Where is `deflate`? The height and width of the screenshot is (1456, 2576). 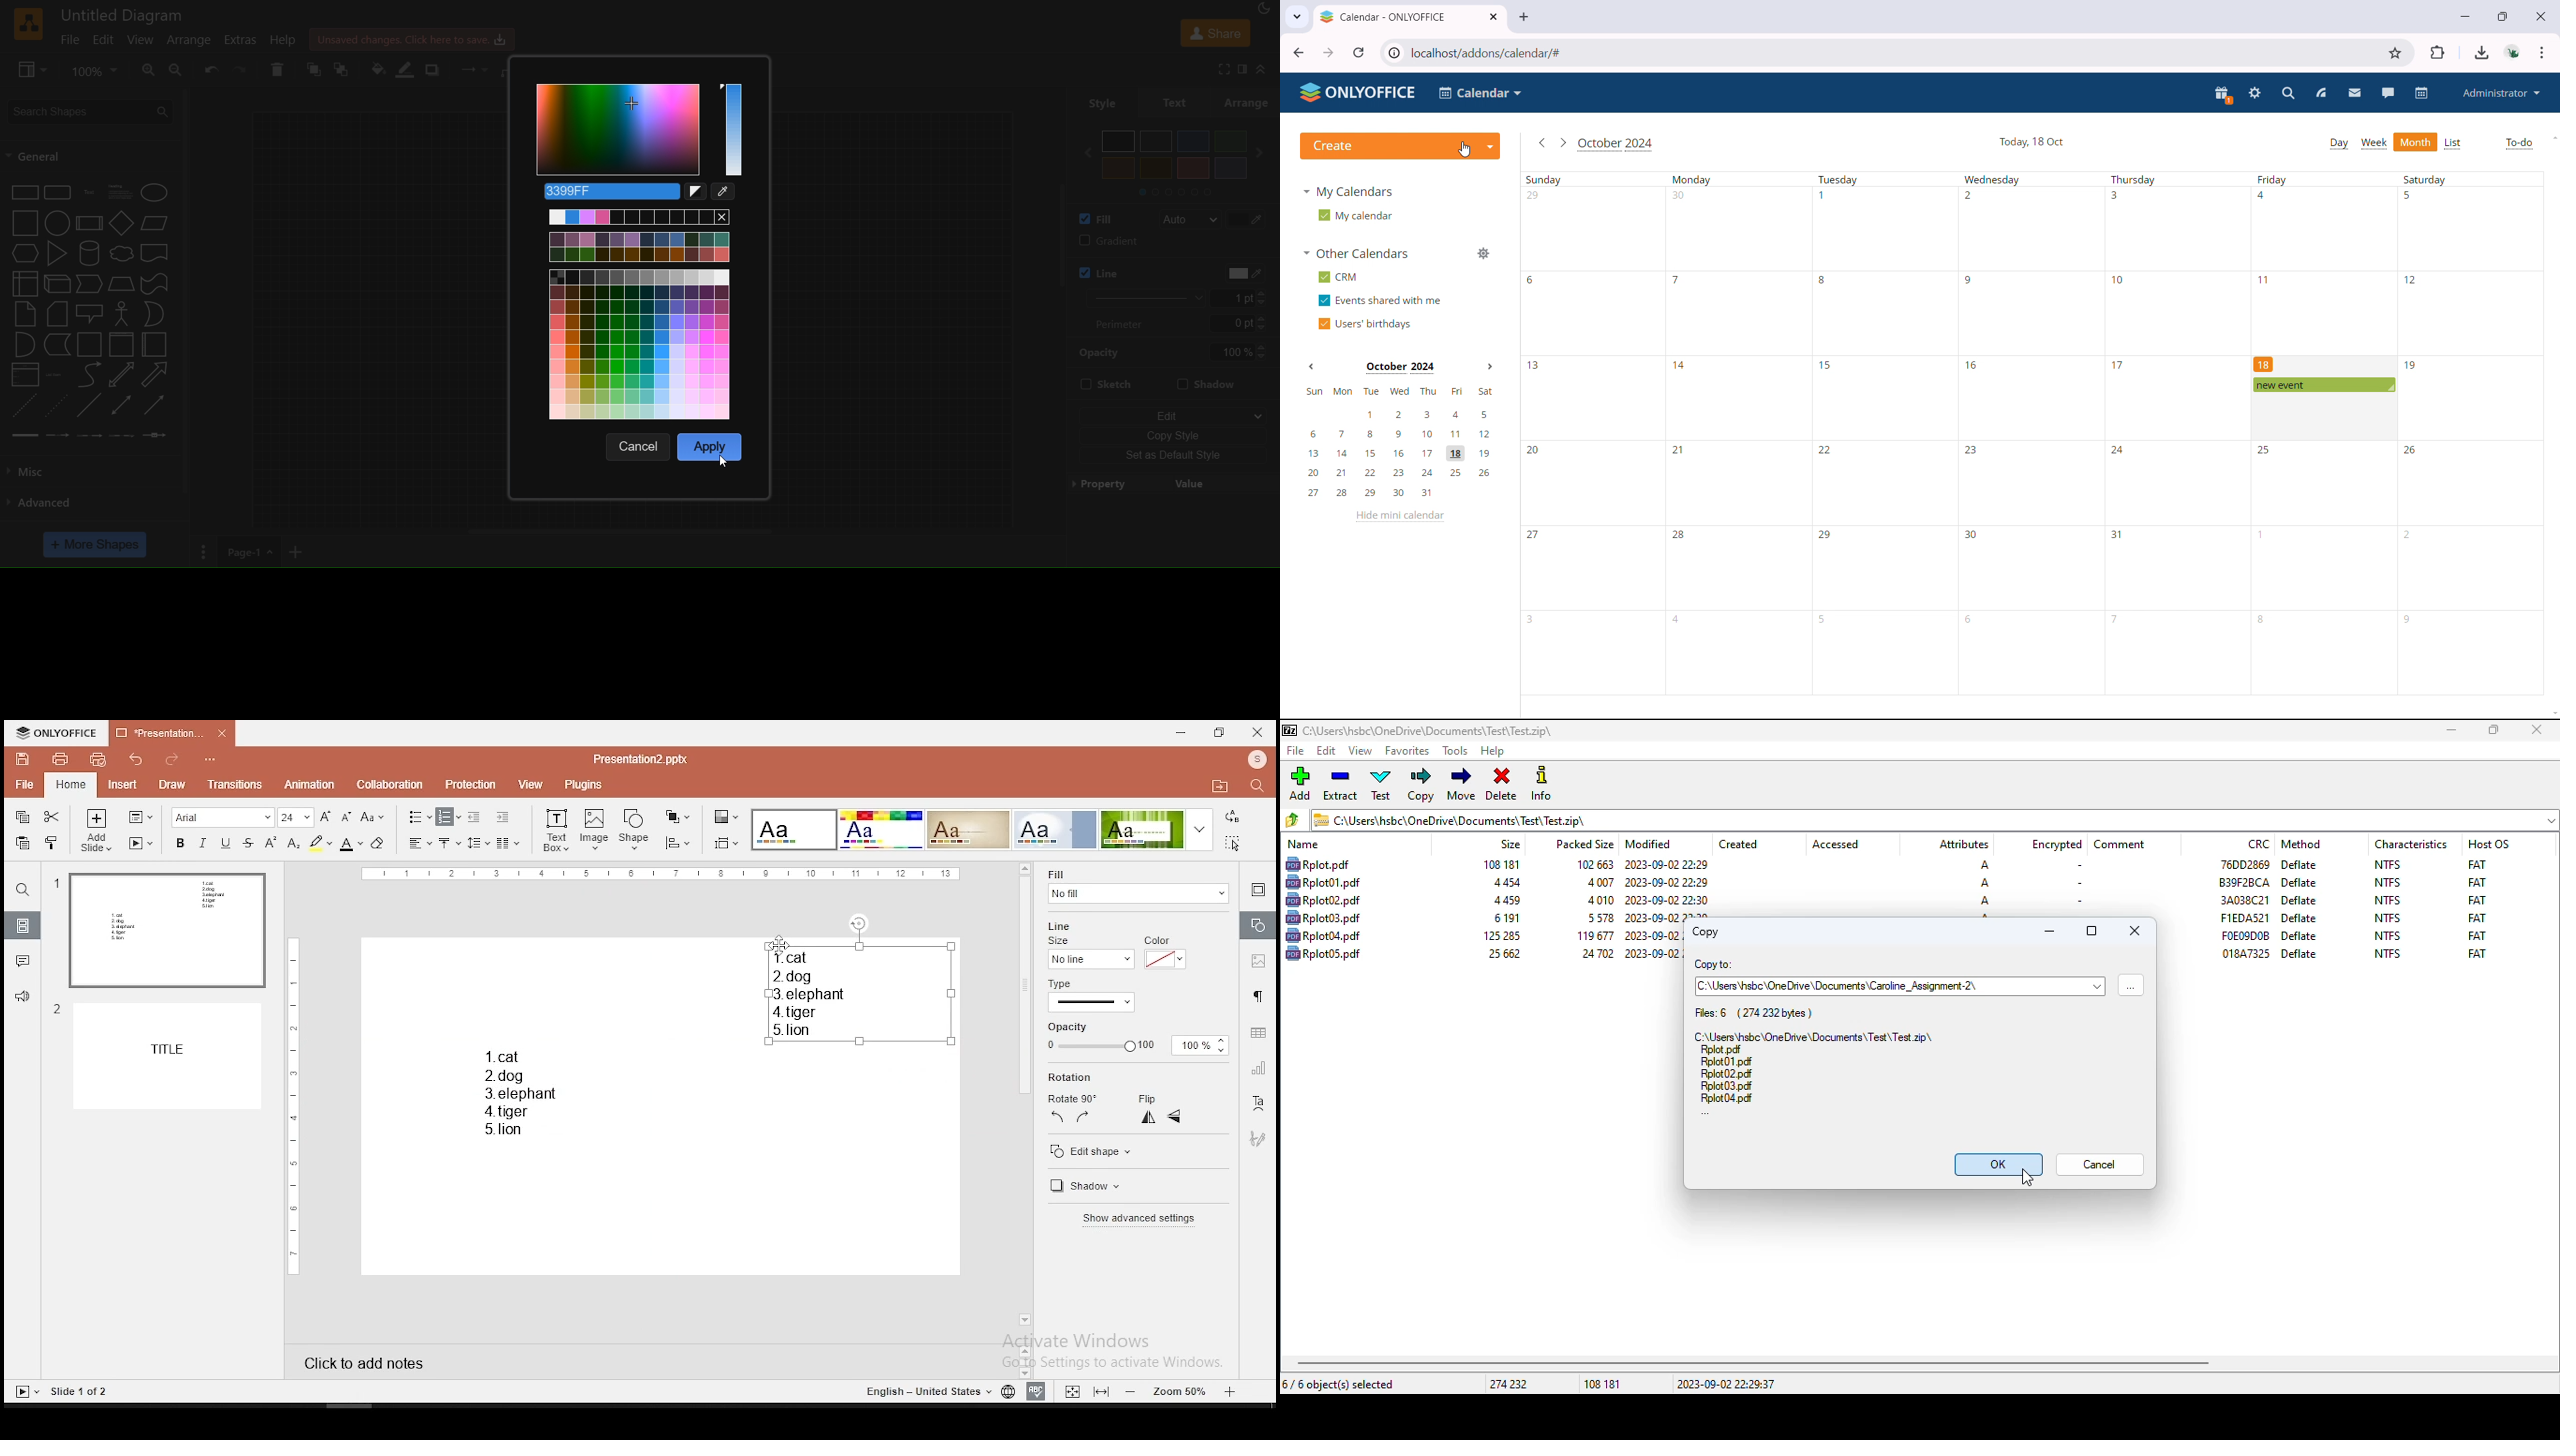 deflate is located at coordinates (2300, 864).